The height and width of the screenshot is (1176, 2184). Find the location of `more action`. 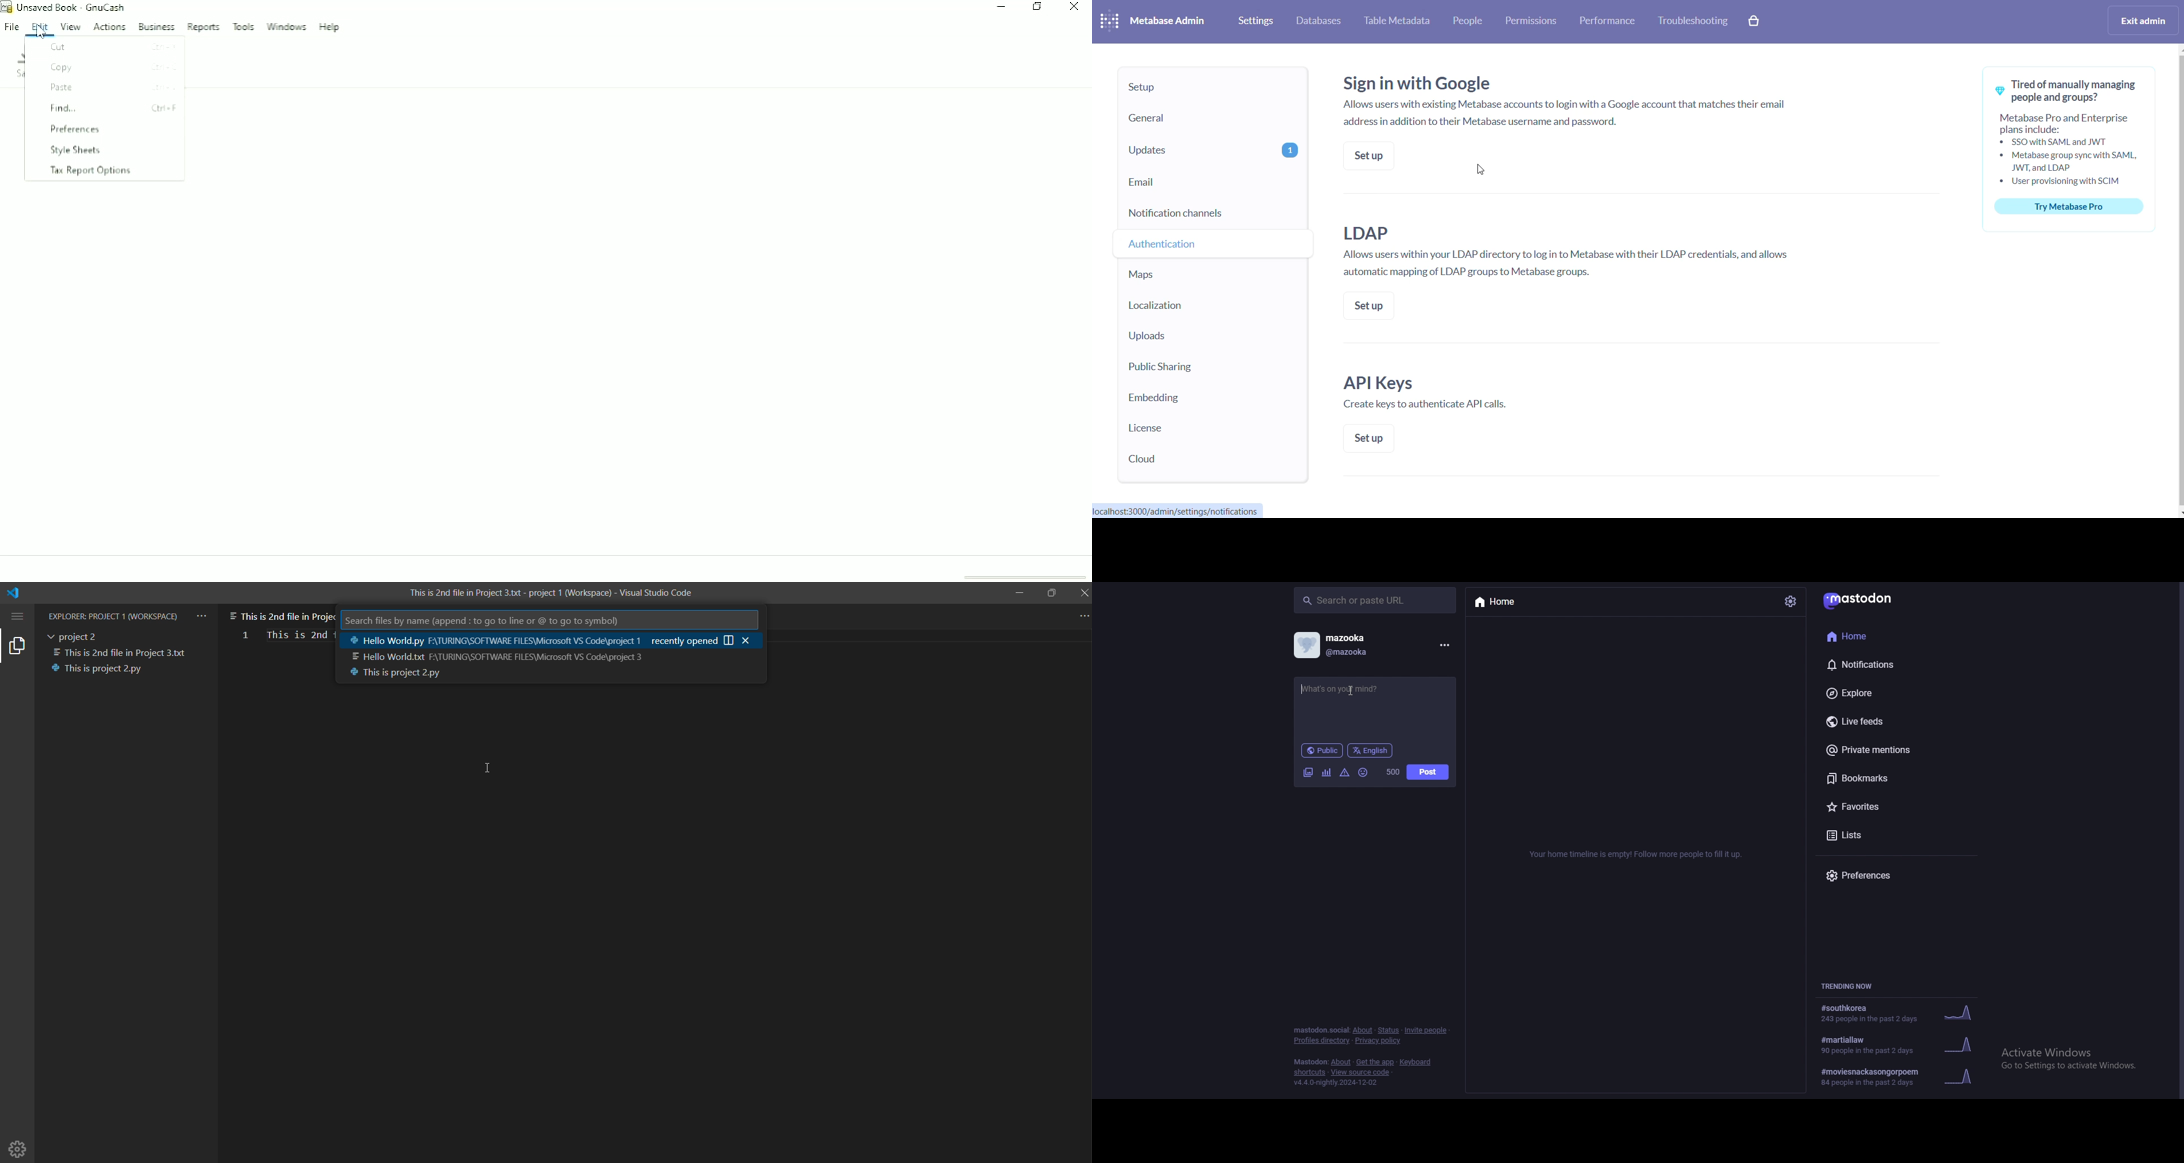

more action is located at coordinates (1082, 616).